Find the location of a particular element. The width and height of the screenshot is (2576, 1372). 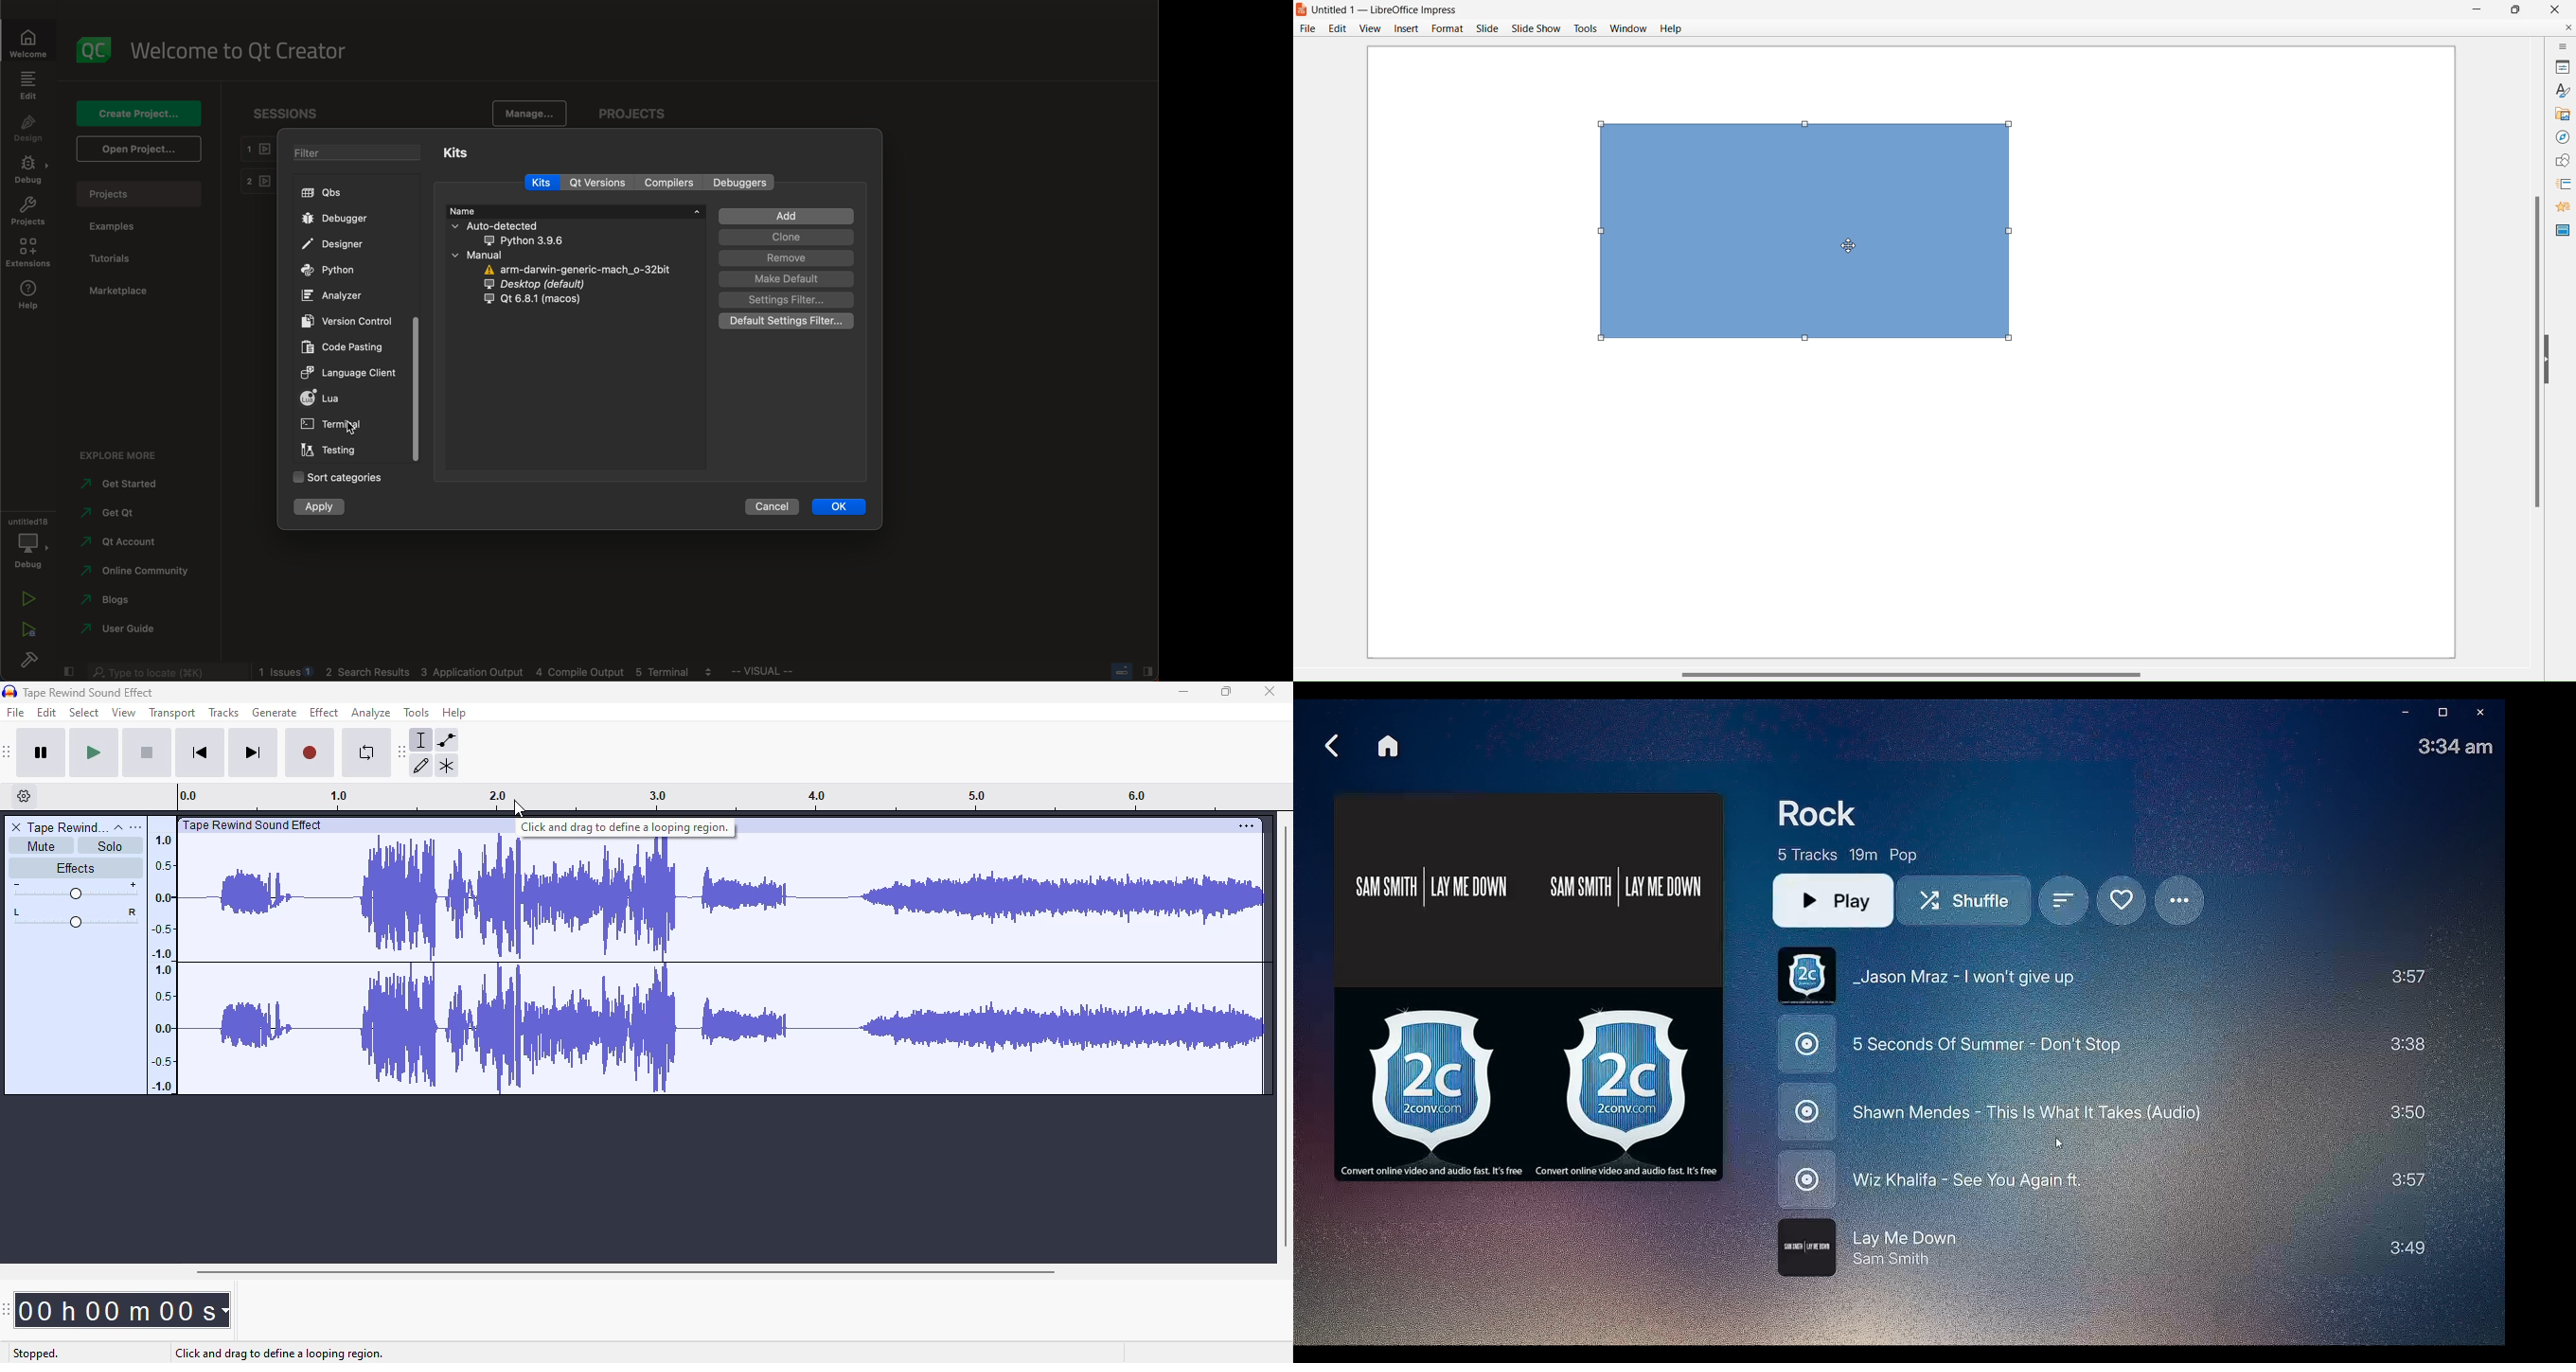

auto detected is located at coordinates (517, 233).